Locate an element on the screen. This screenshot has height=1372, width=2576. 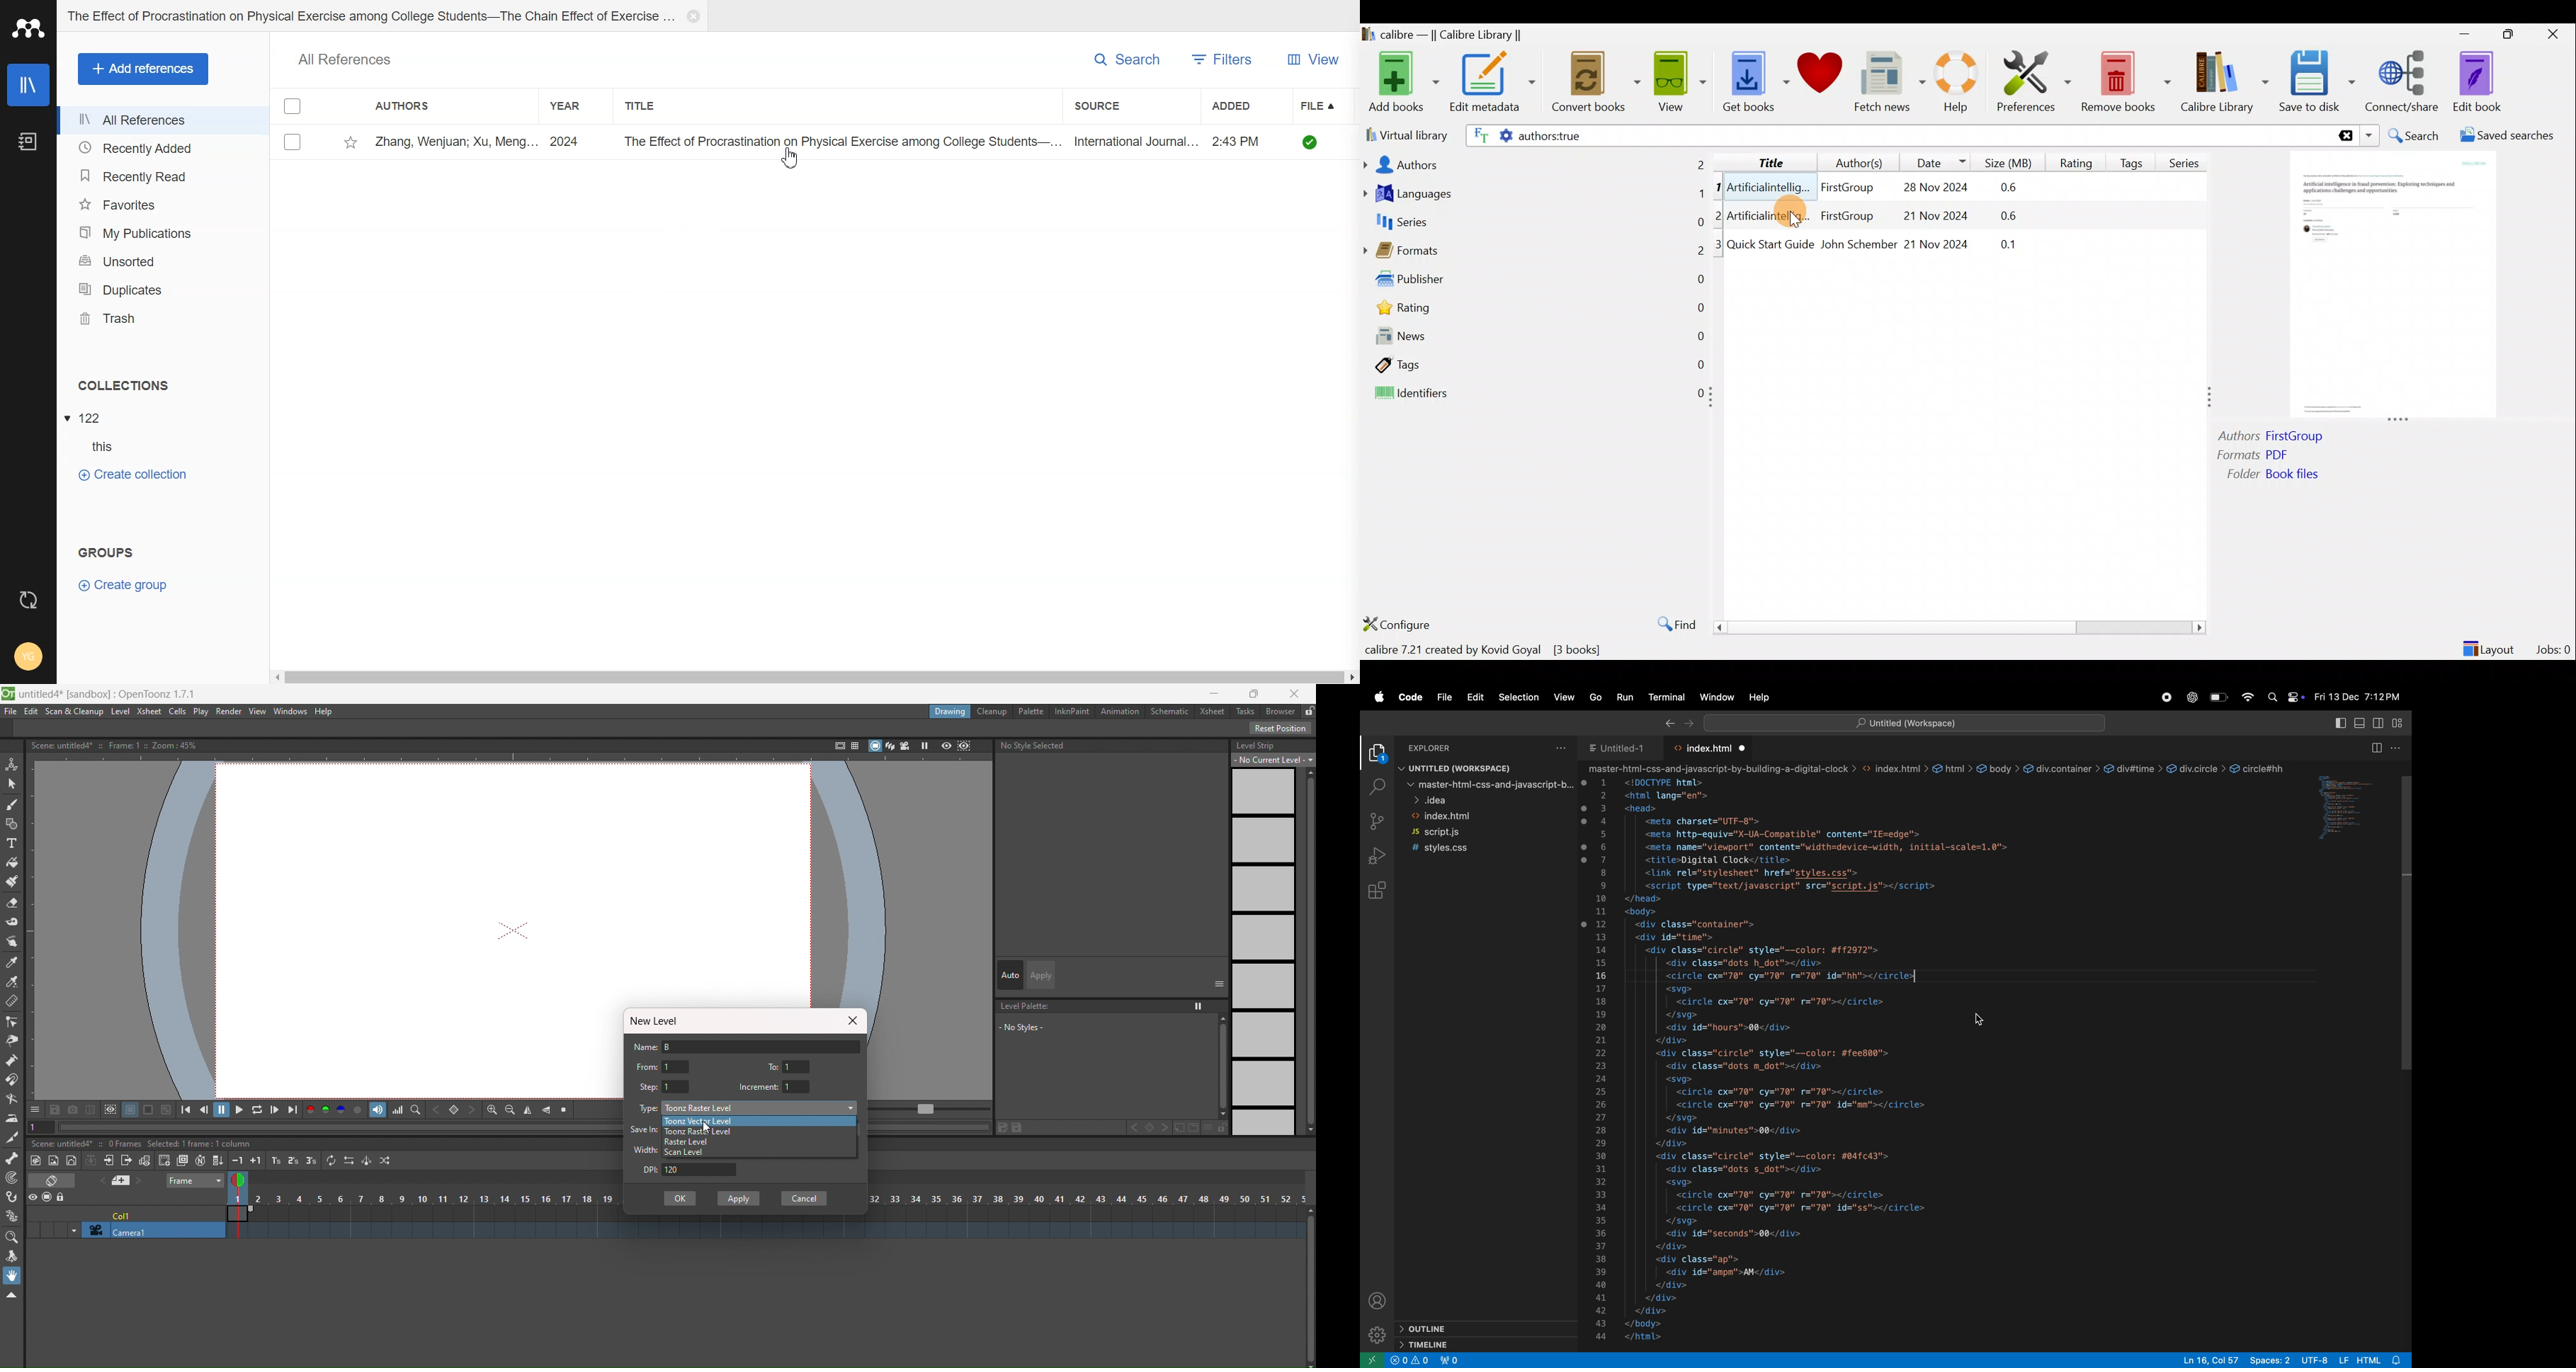
collapse is located at coordinates (91, 1160).